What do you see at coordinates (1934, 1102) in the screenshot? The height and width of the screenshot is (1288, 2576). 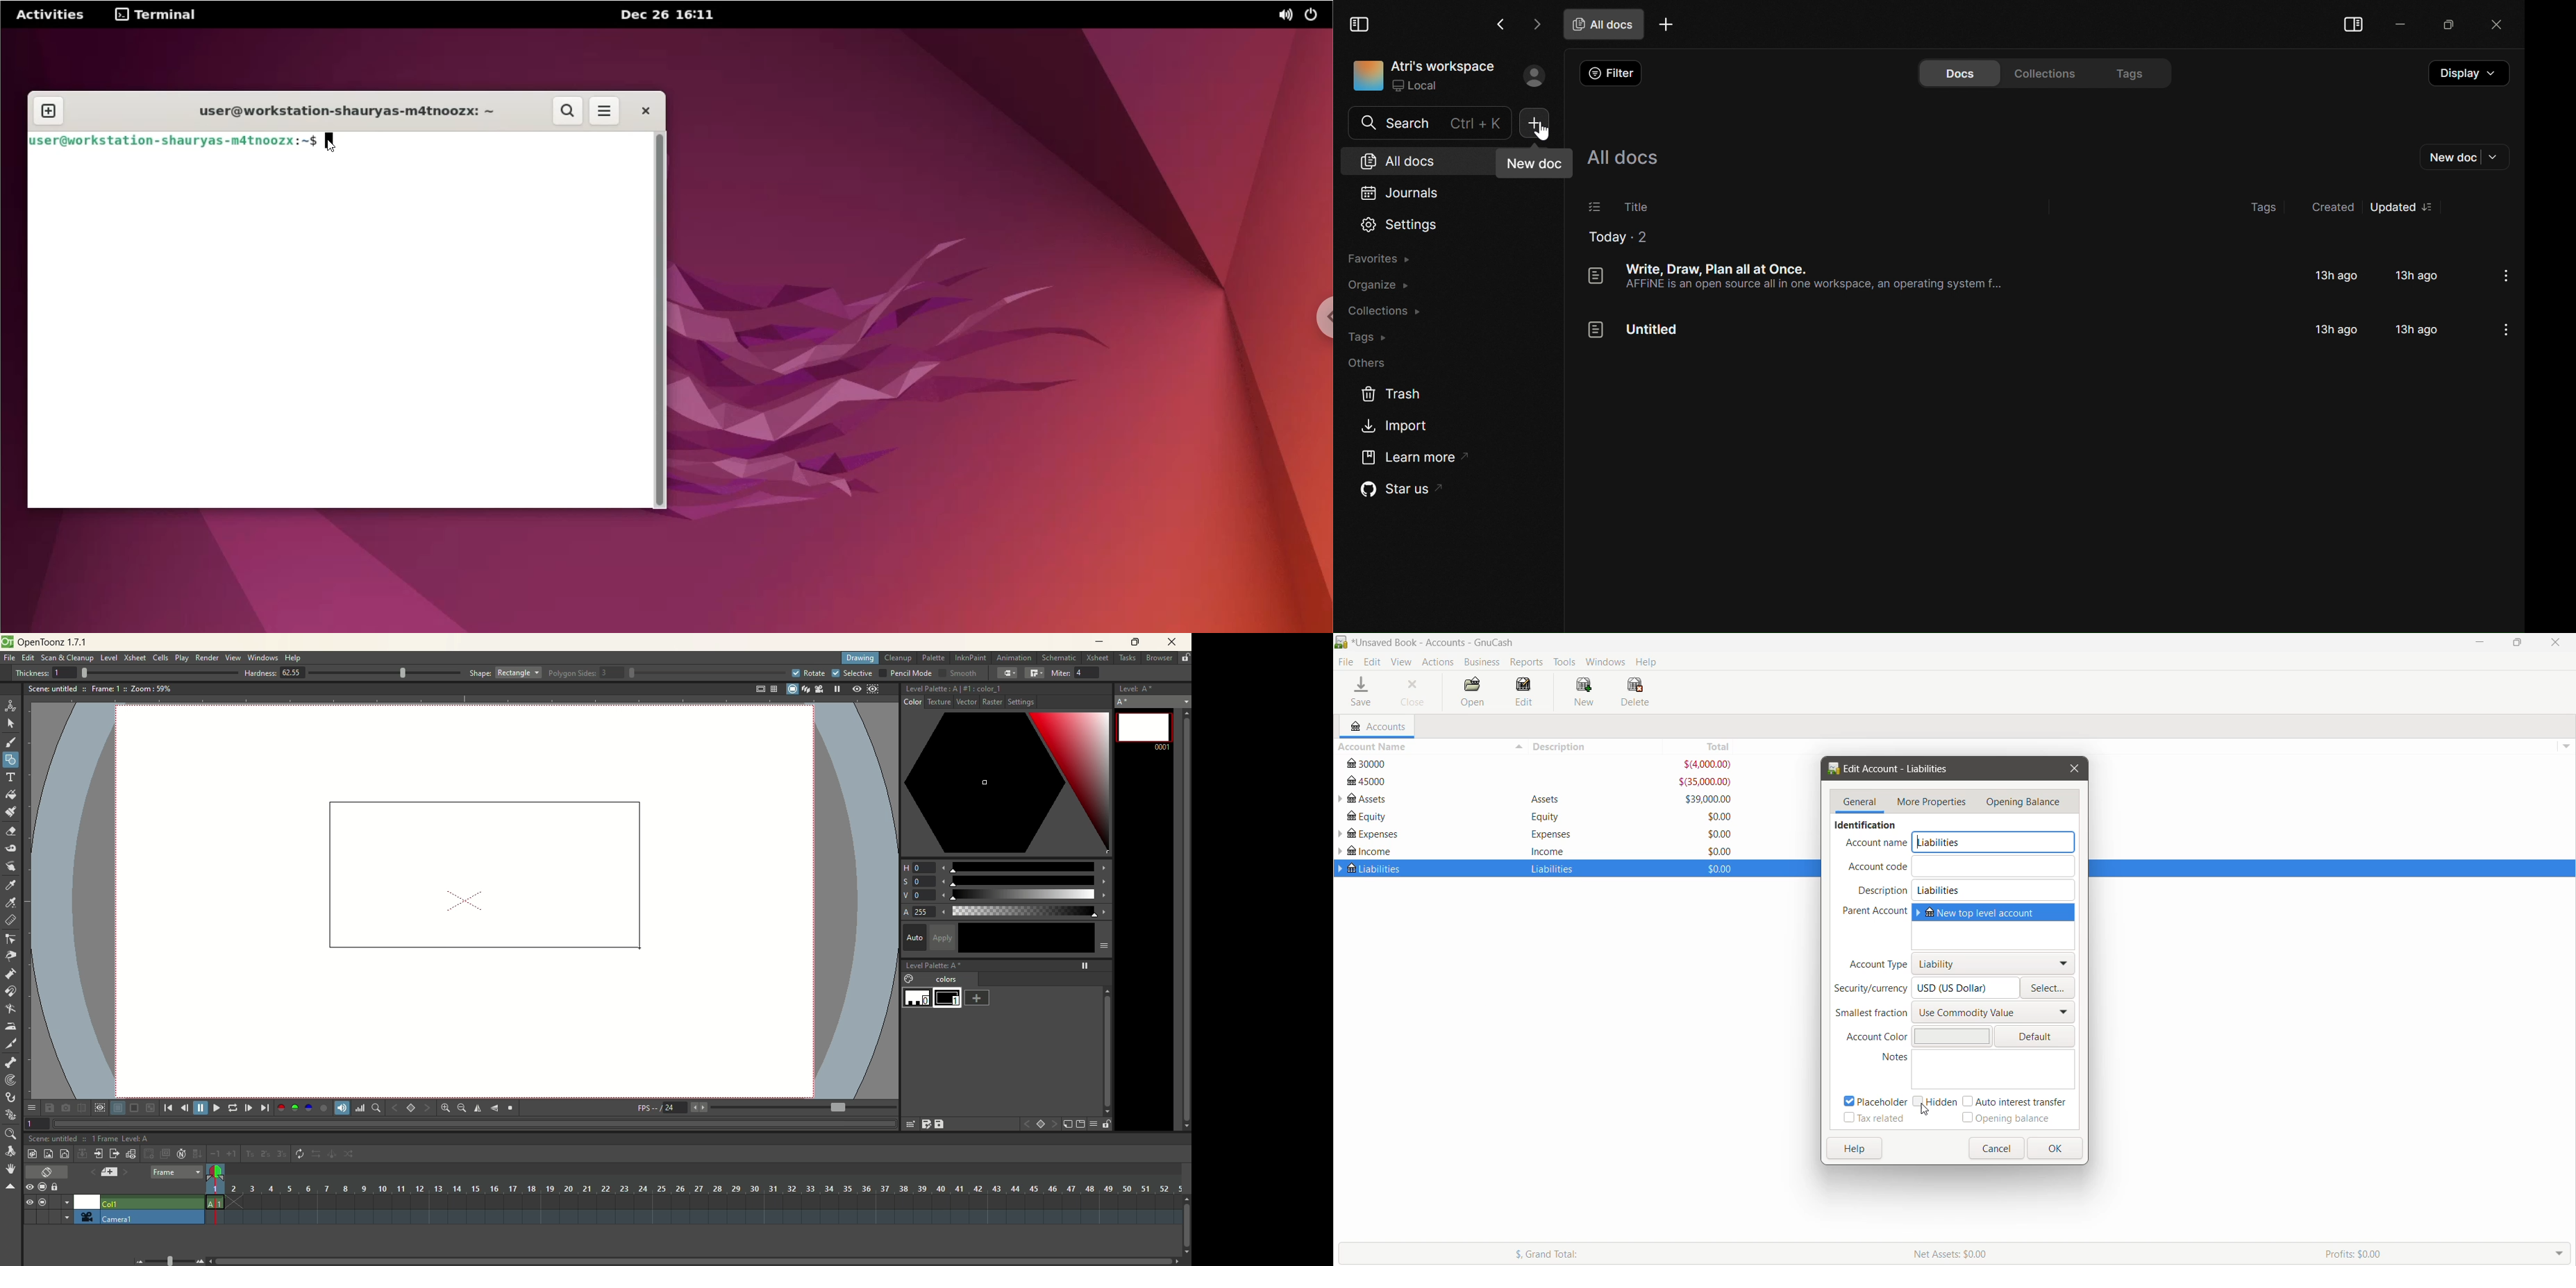 I see `Hidden - click to enable/disable` at bounding box center [1934, 1102].